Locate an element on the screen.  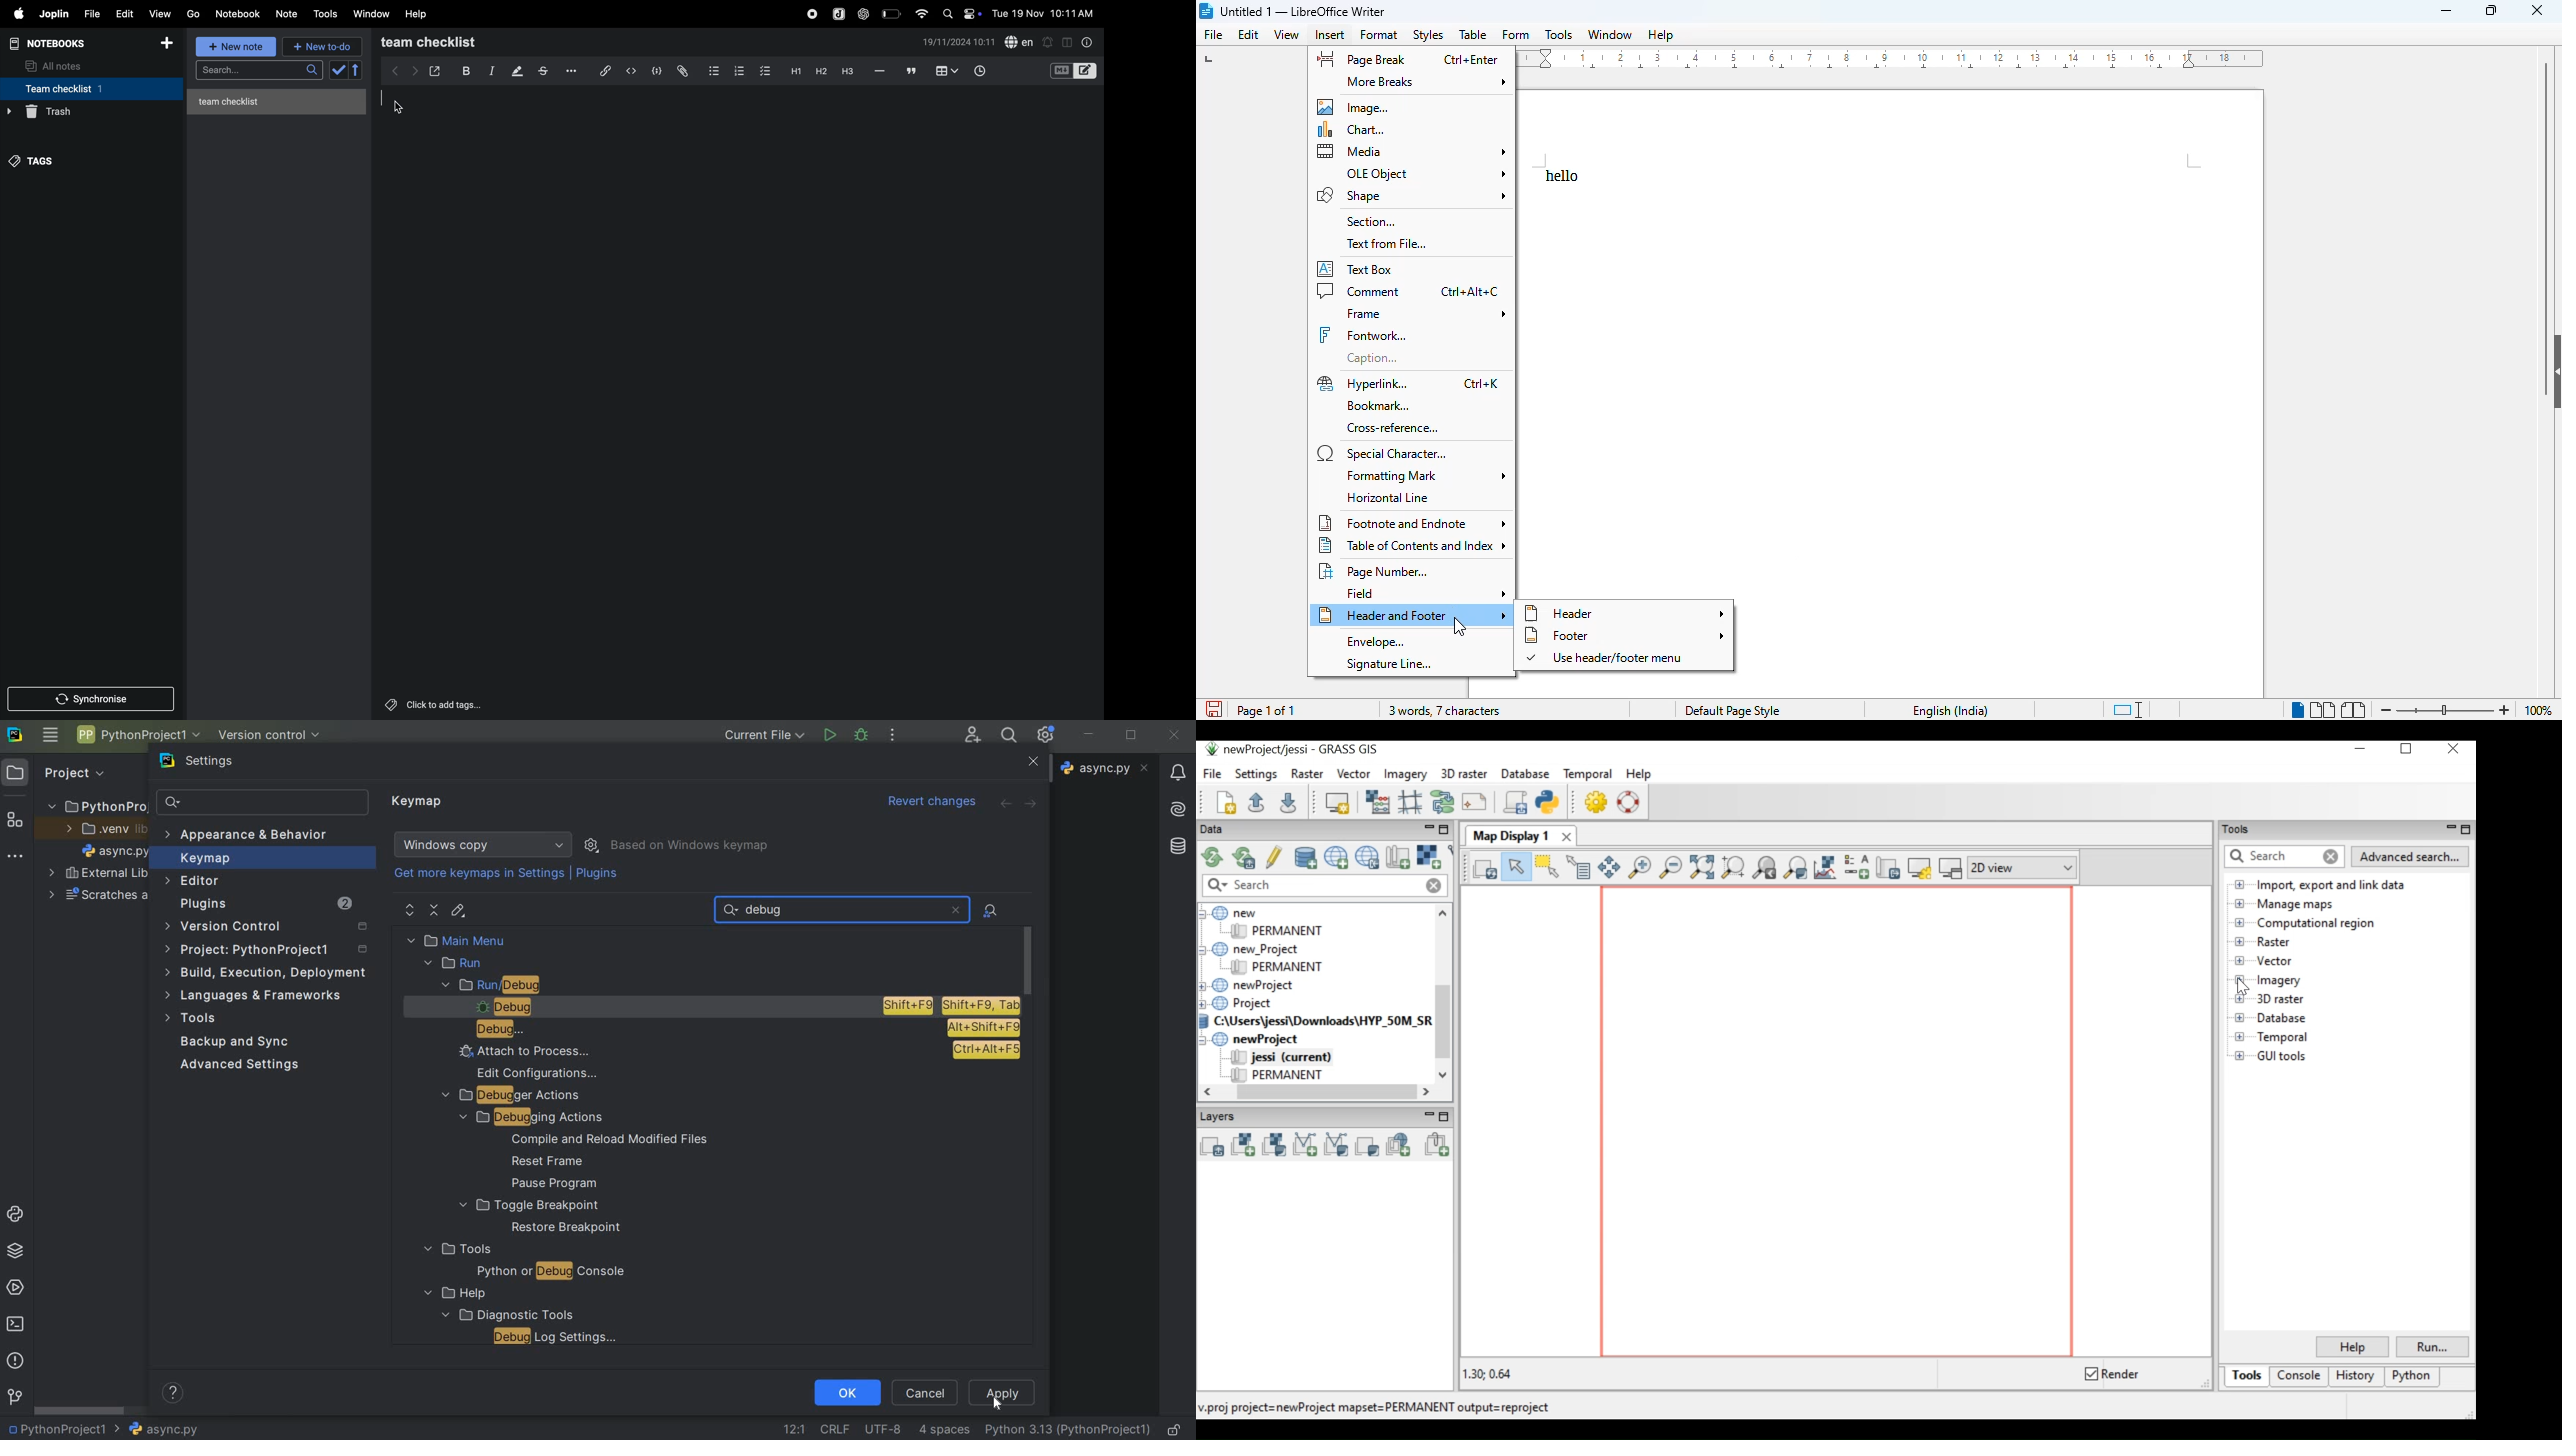
joplin is located at coordinates (55, 14).